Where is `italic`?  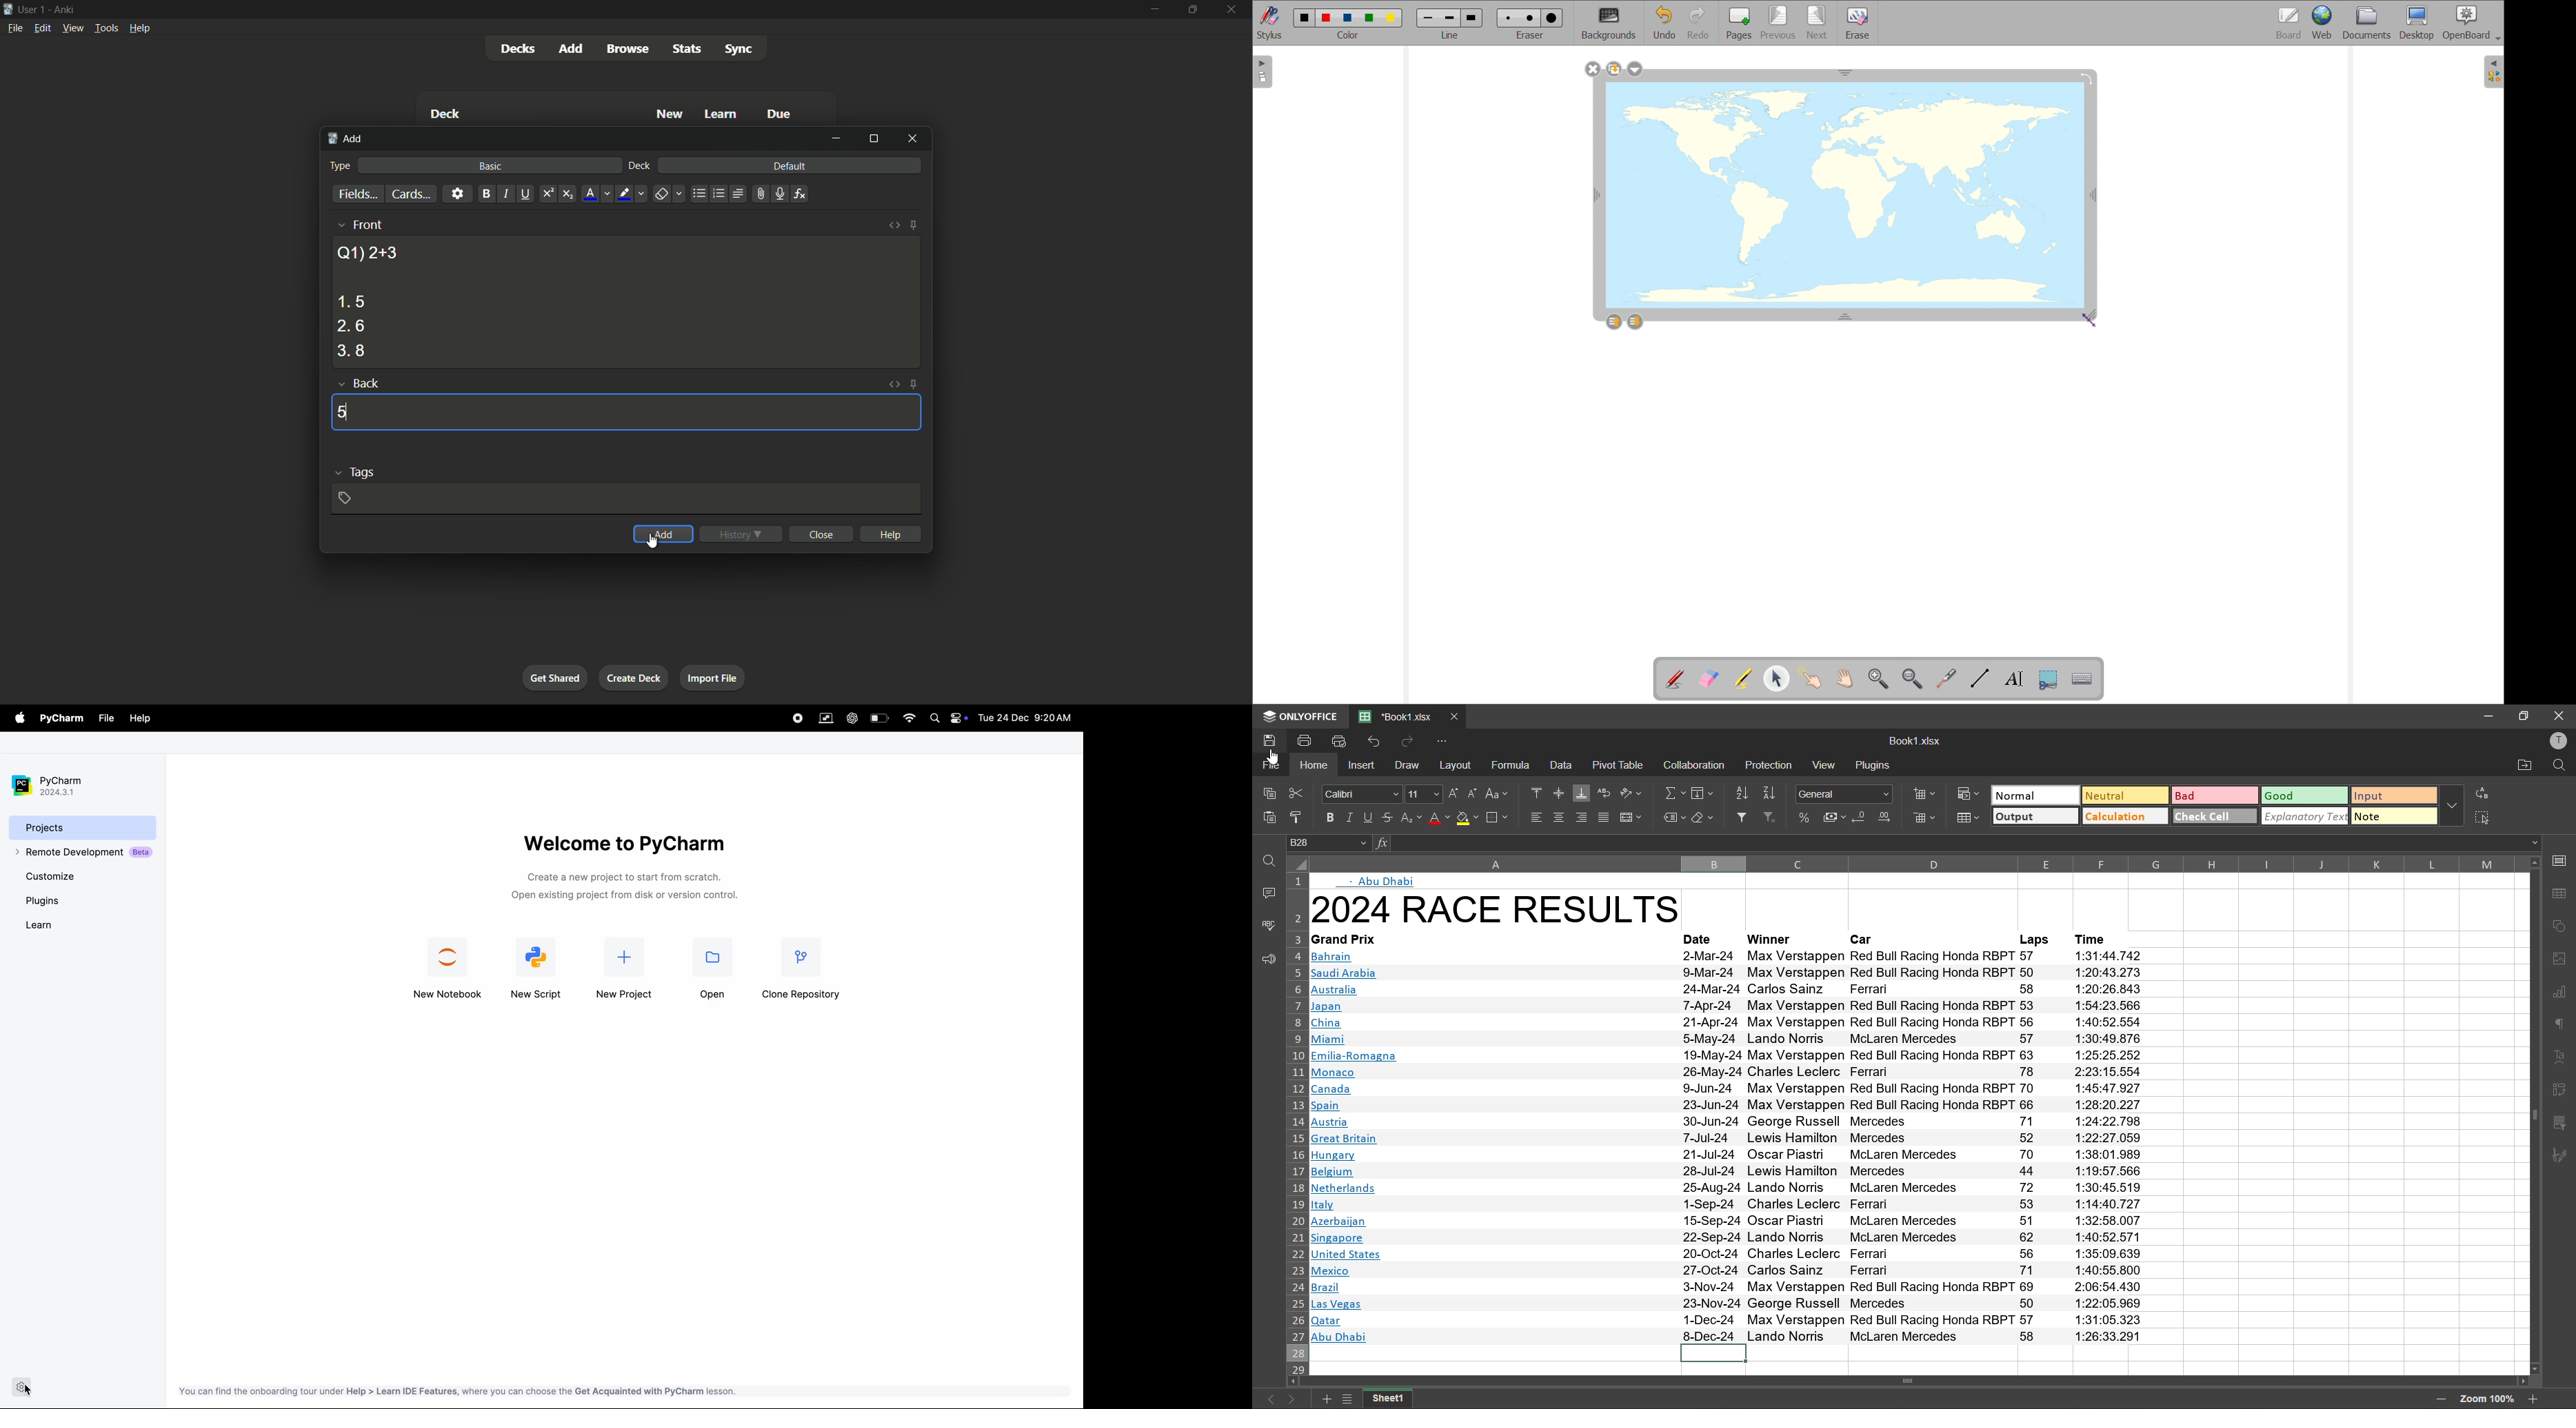
italic is located at coordinates (1350, 818).